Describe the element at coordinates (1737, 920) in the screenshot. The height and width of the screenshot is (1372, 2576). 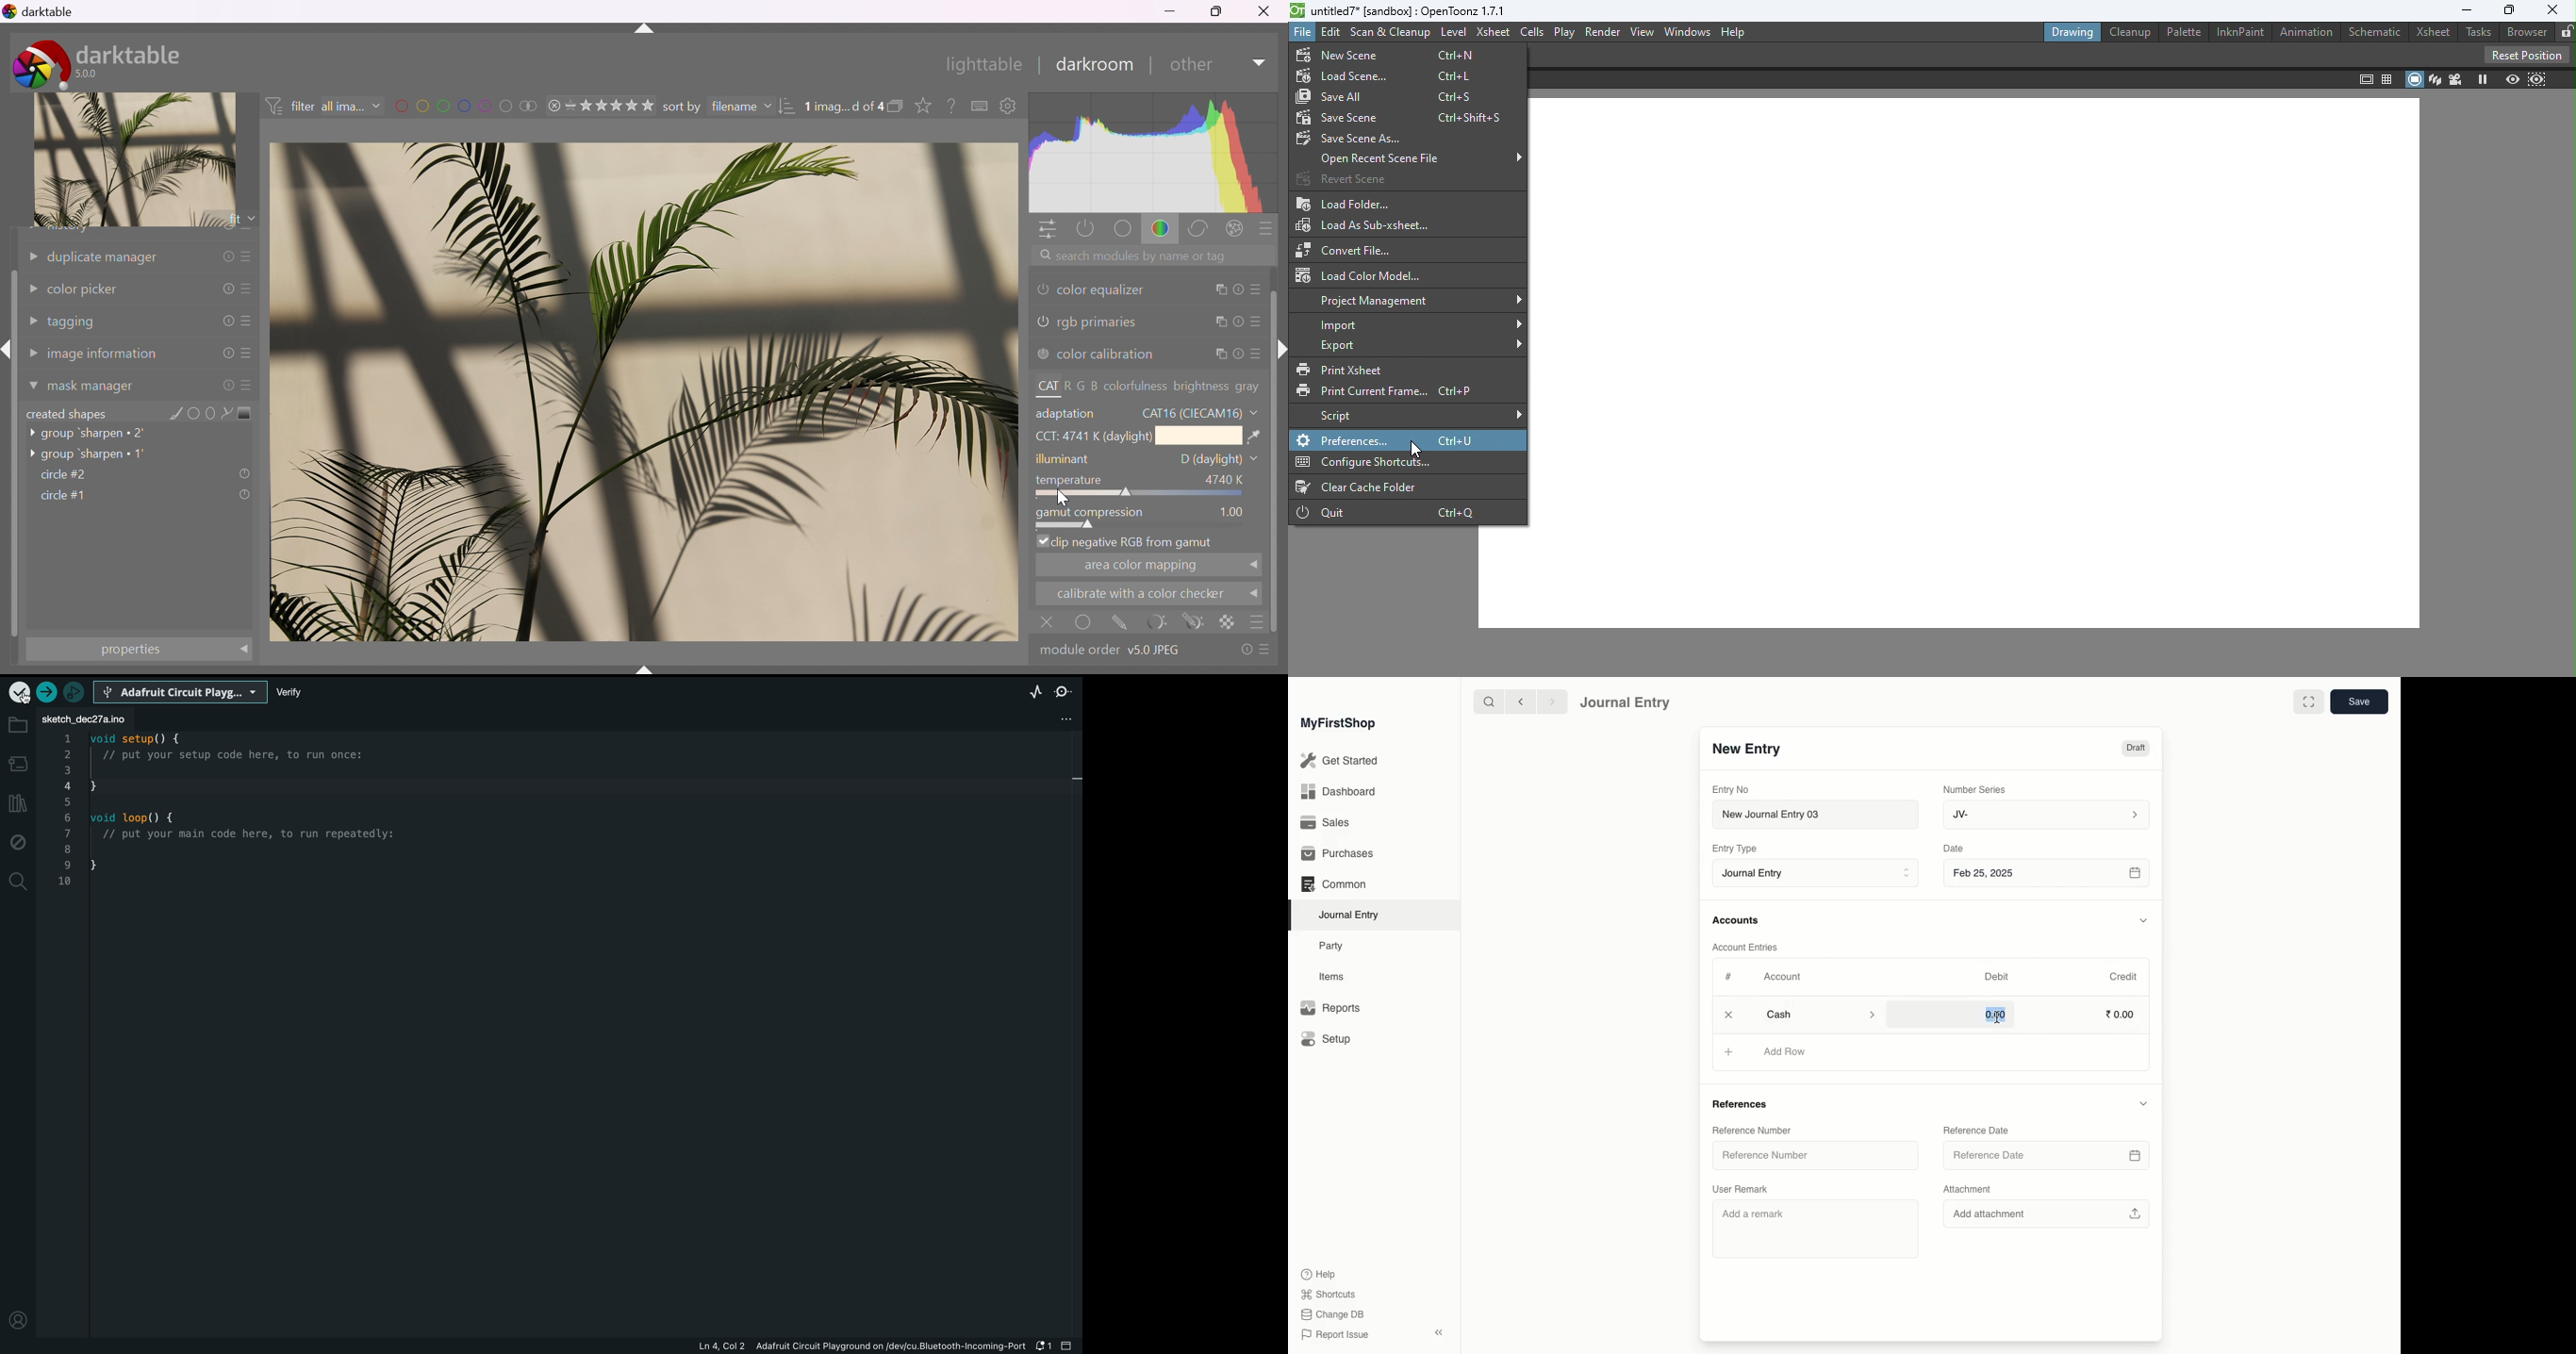
I see `Accounts` at that location.